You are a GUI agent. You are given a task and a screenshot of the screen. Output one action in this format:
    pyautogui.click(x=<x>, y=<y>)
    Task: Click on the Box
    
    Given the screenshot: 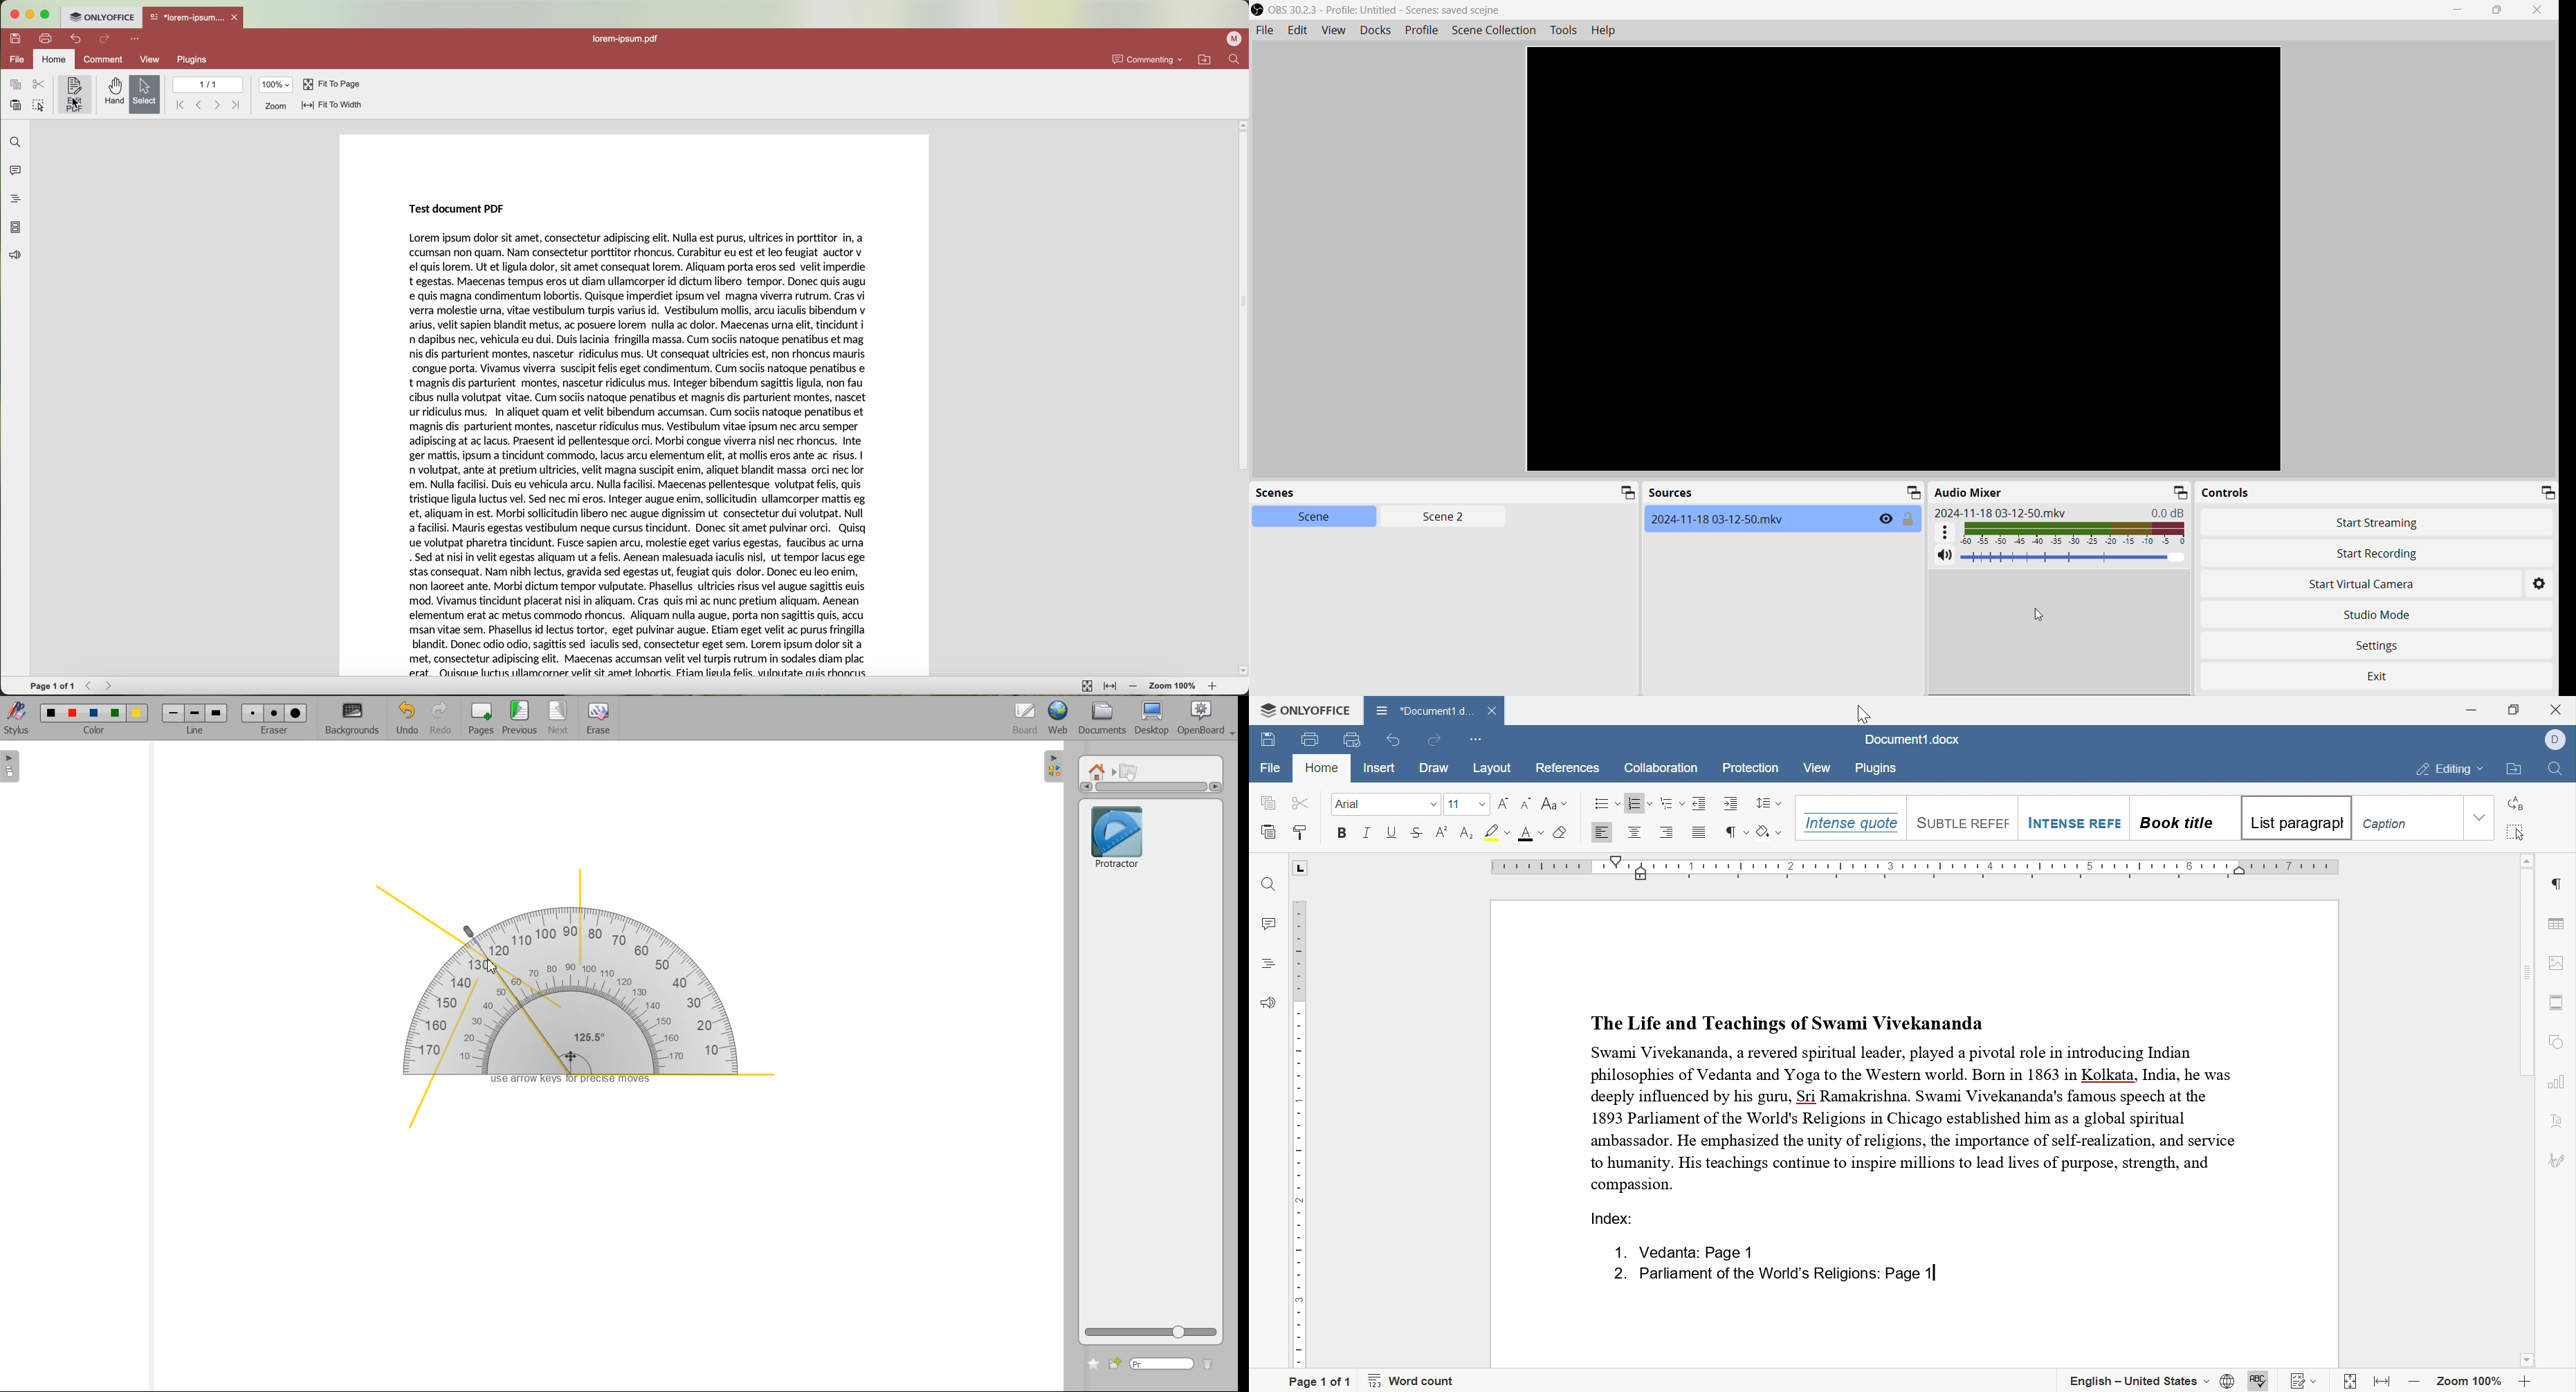 What is the action you would take?
    pyautogui.click(x=2500, y=10)
    